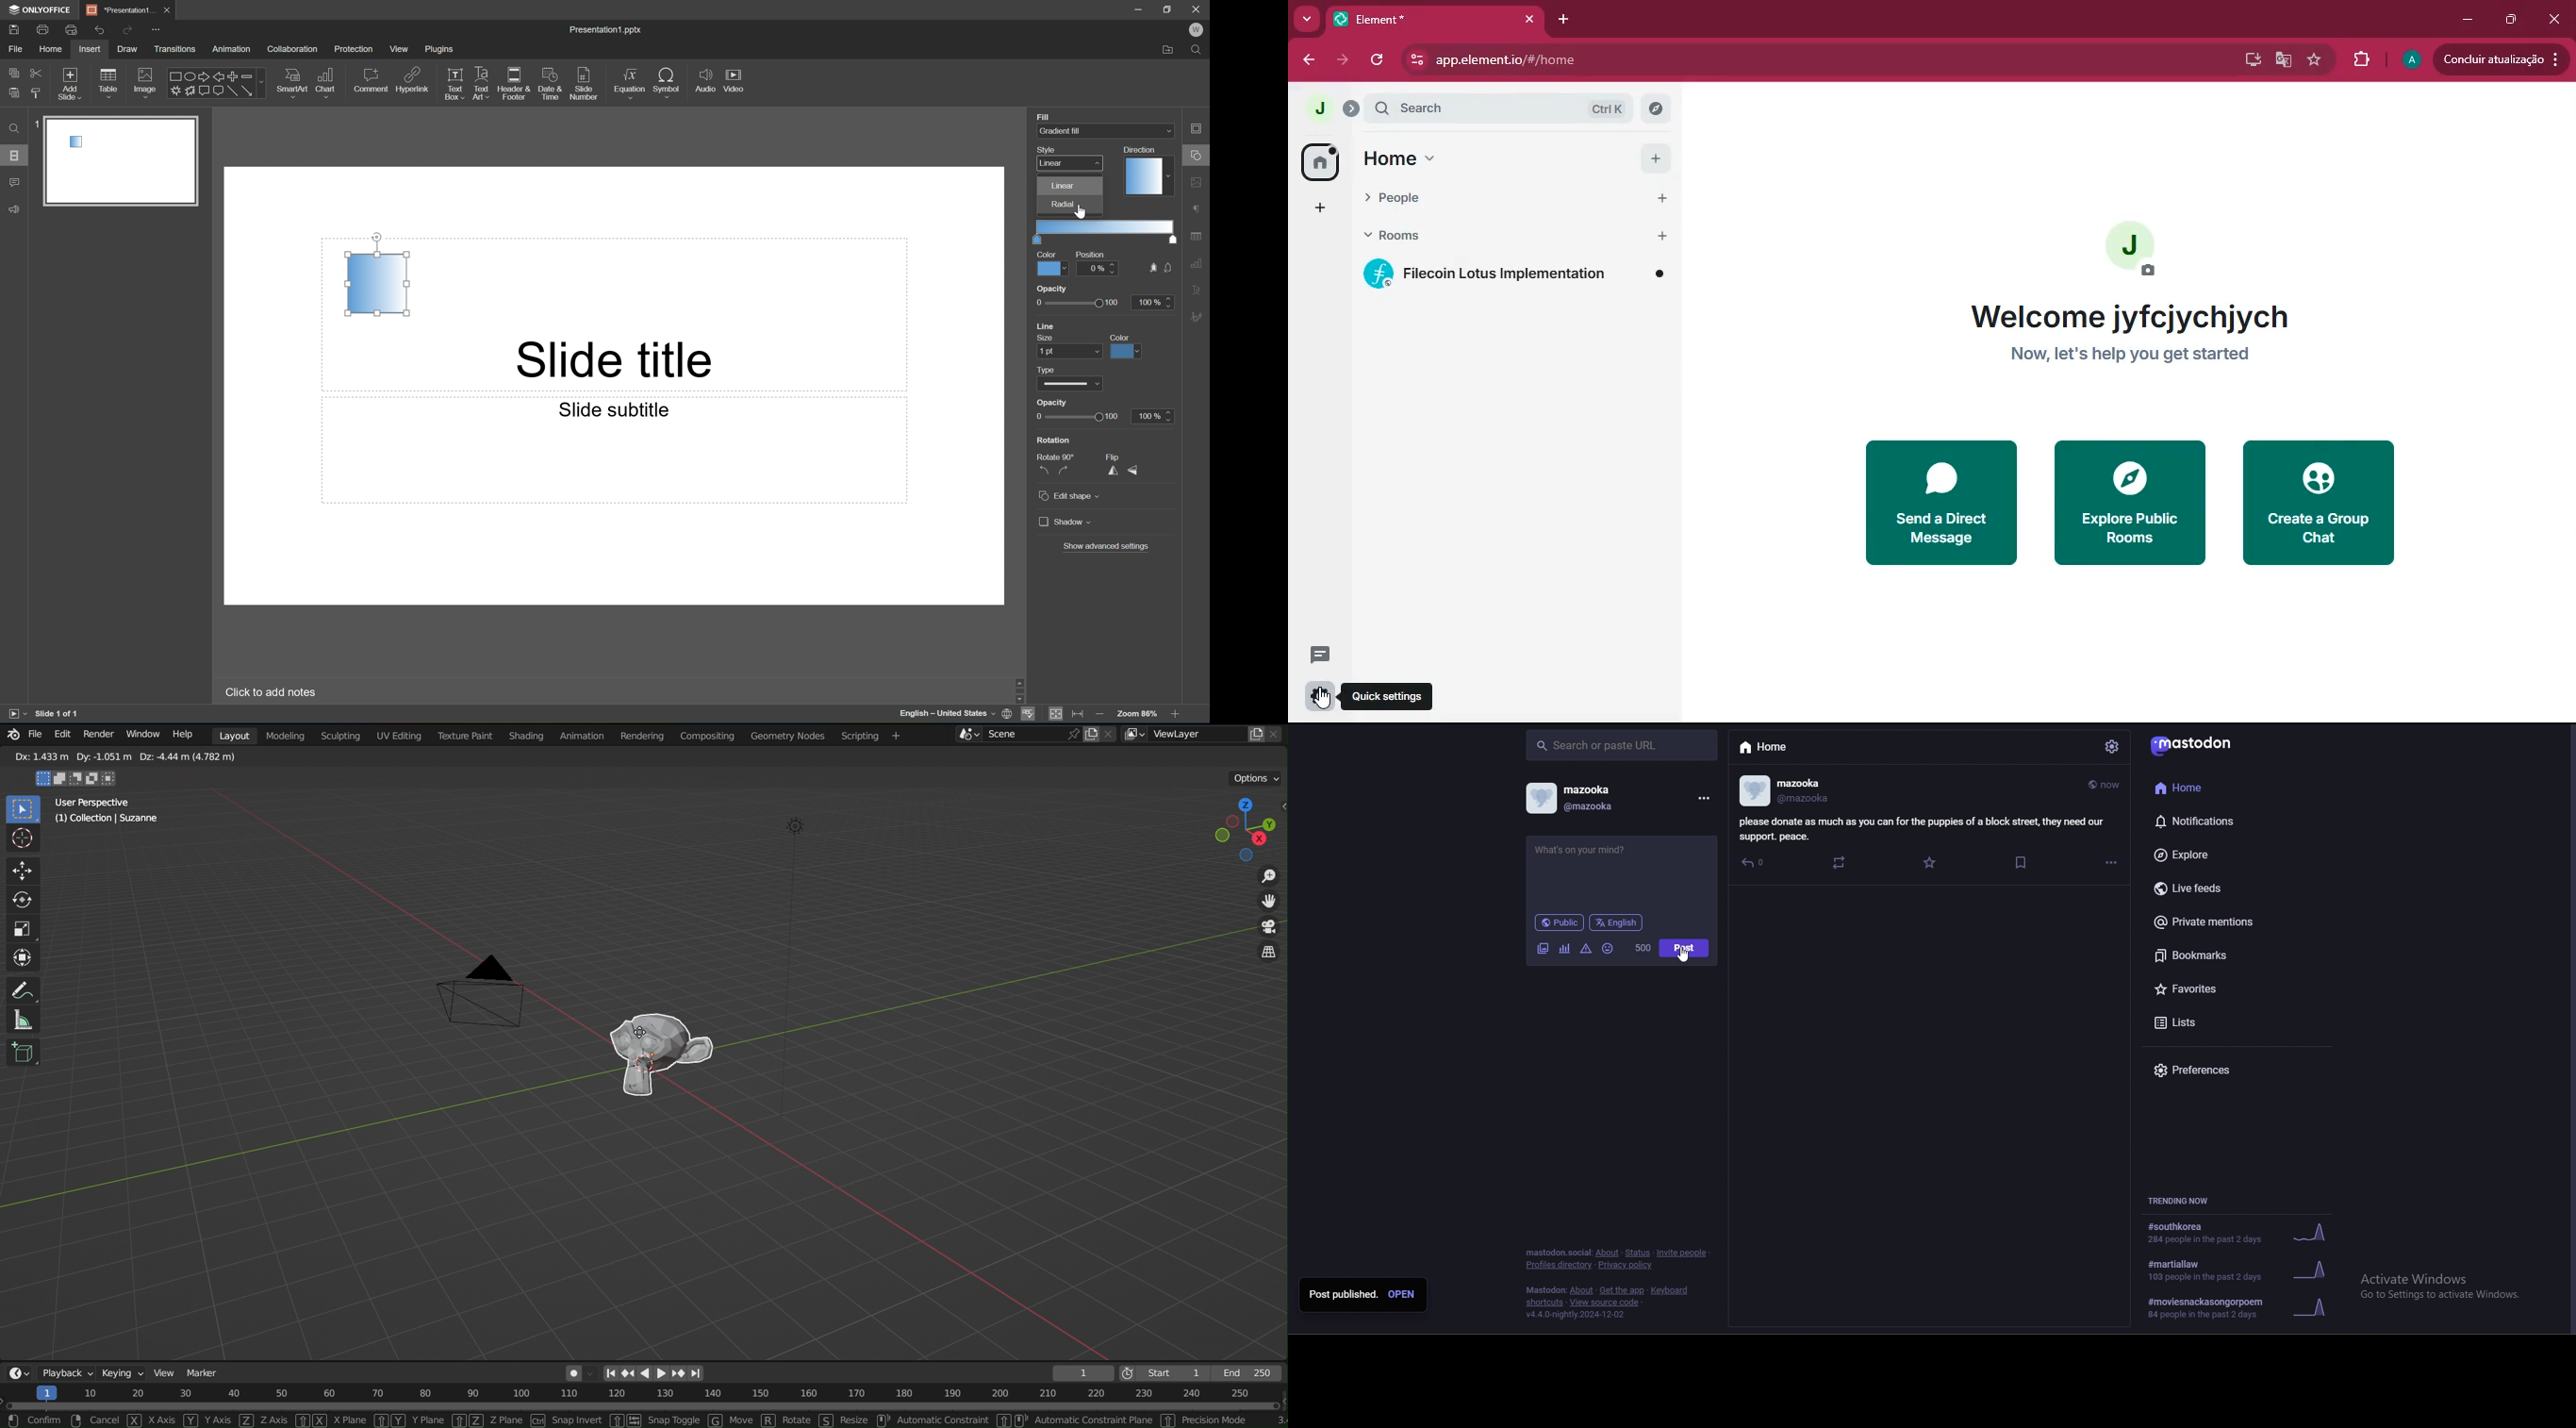 Image resolution: width=2576 pixels, height=1428 pixels. Describe the element at coordinates (1168, 52) in the screenshot. I see `Open file location` at that location.